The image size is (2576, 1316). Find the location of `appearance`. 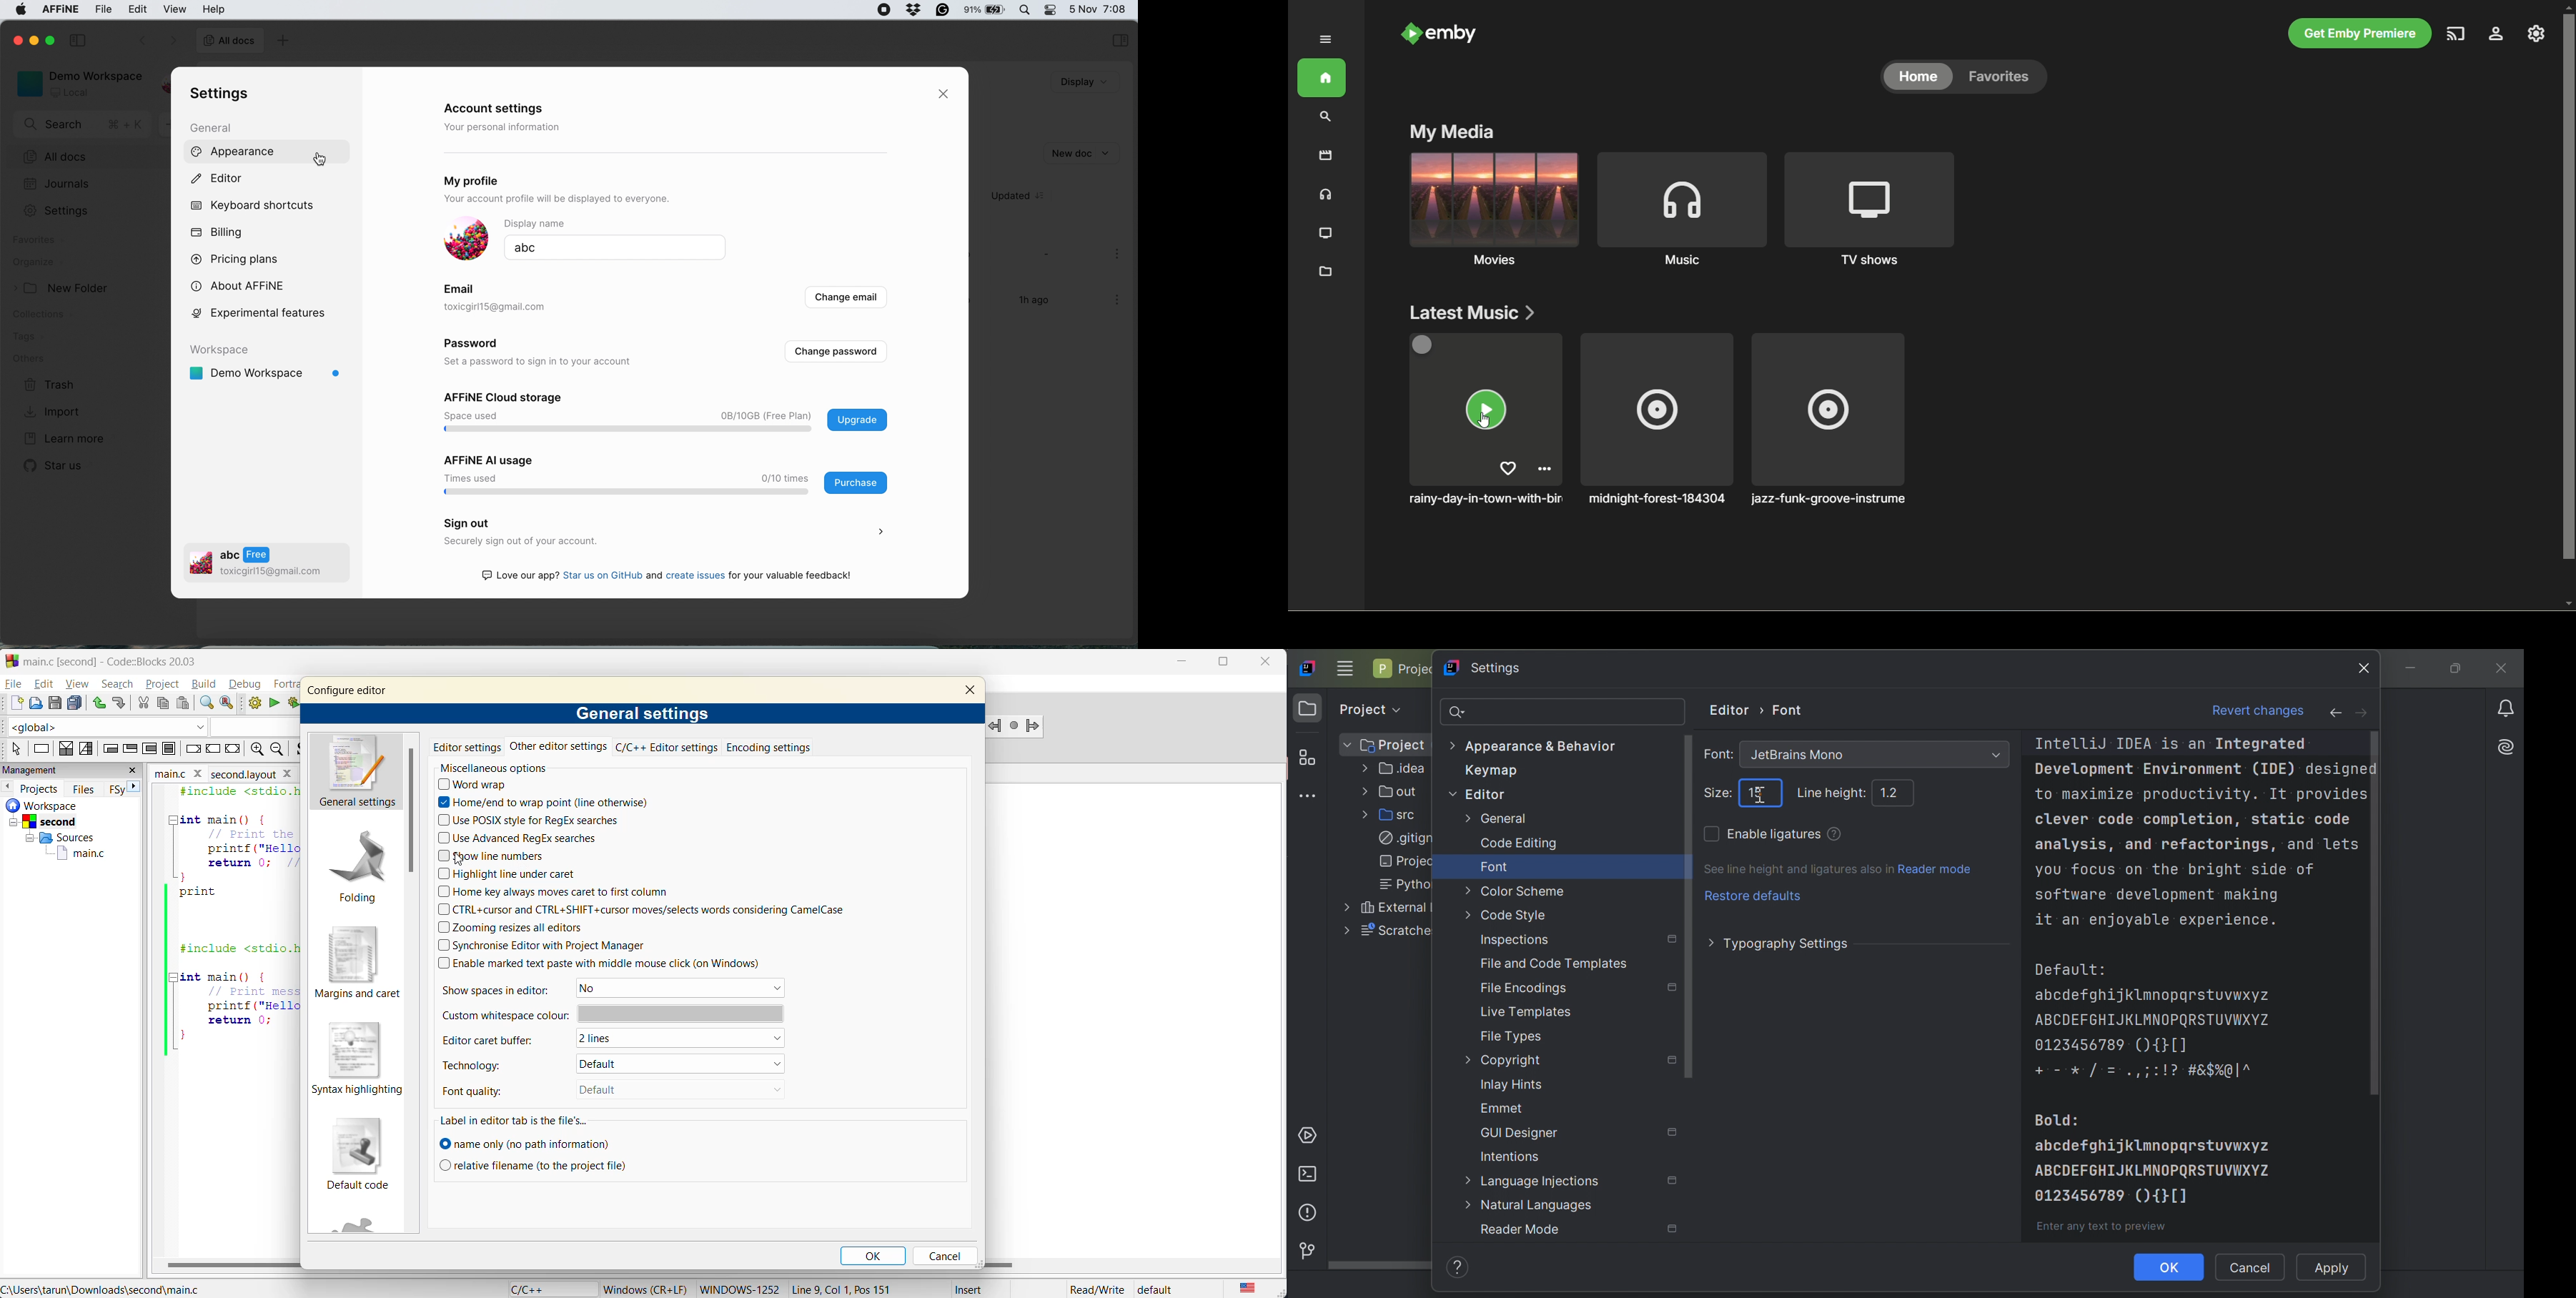

appearance is located at coordinates (235, 151).